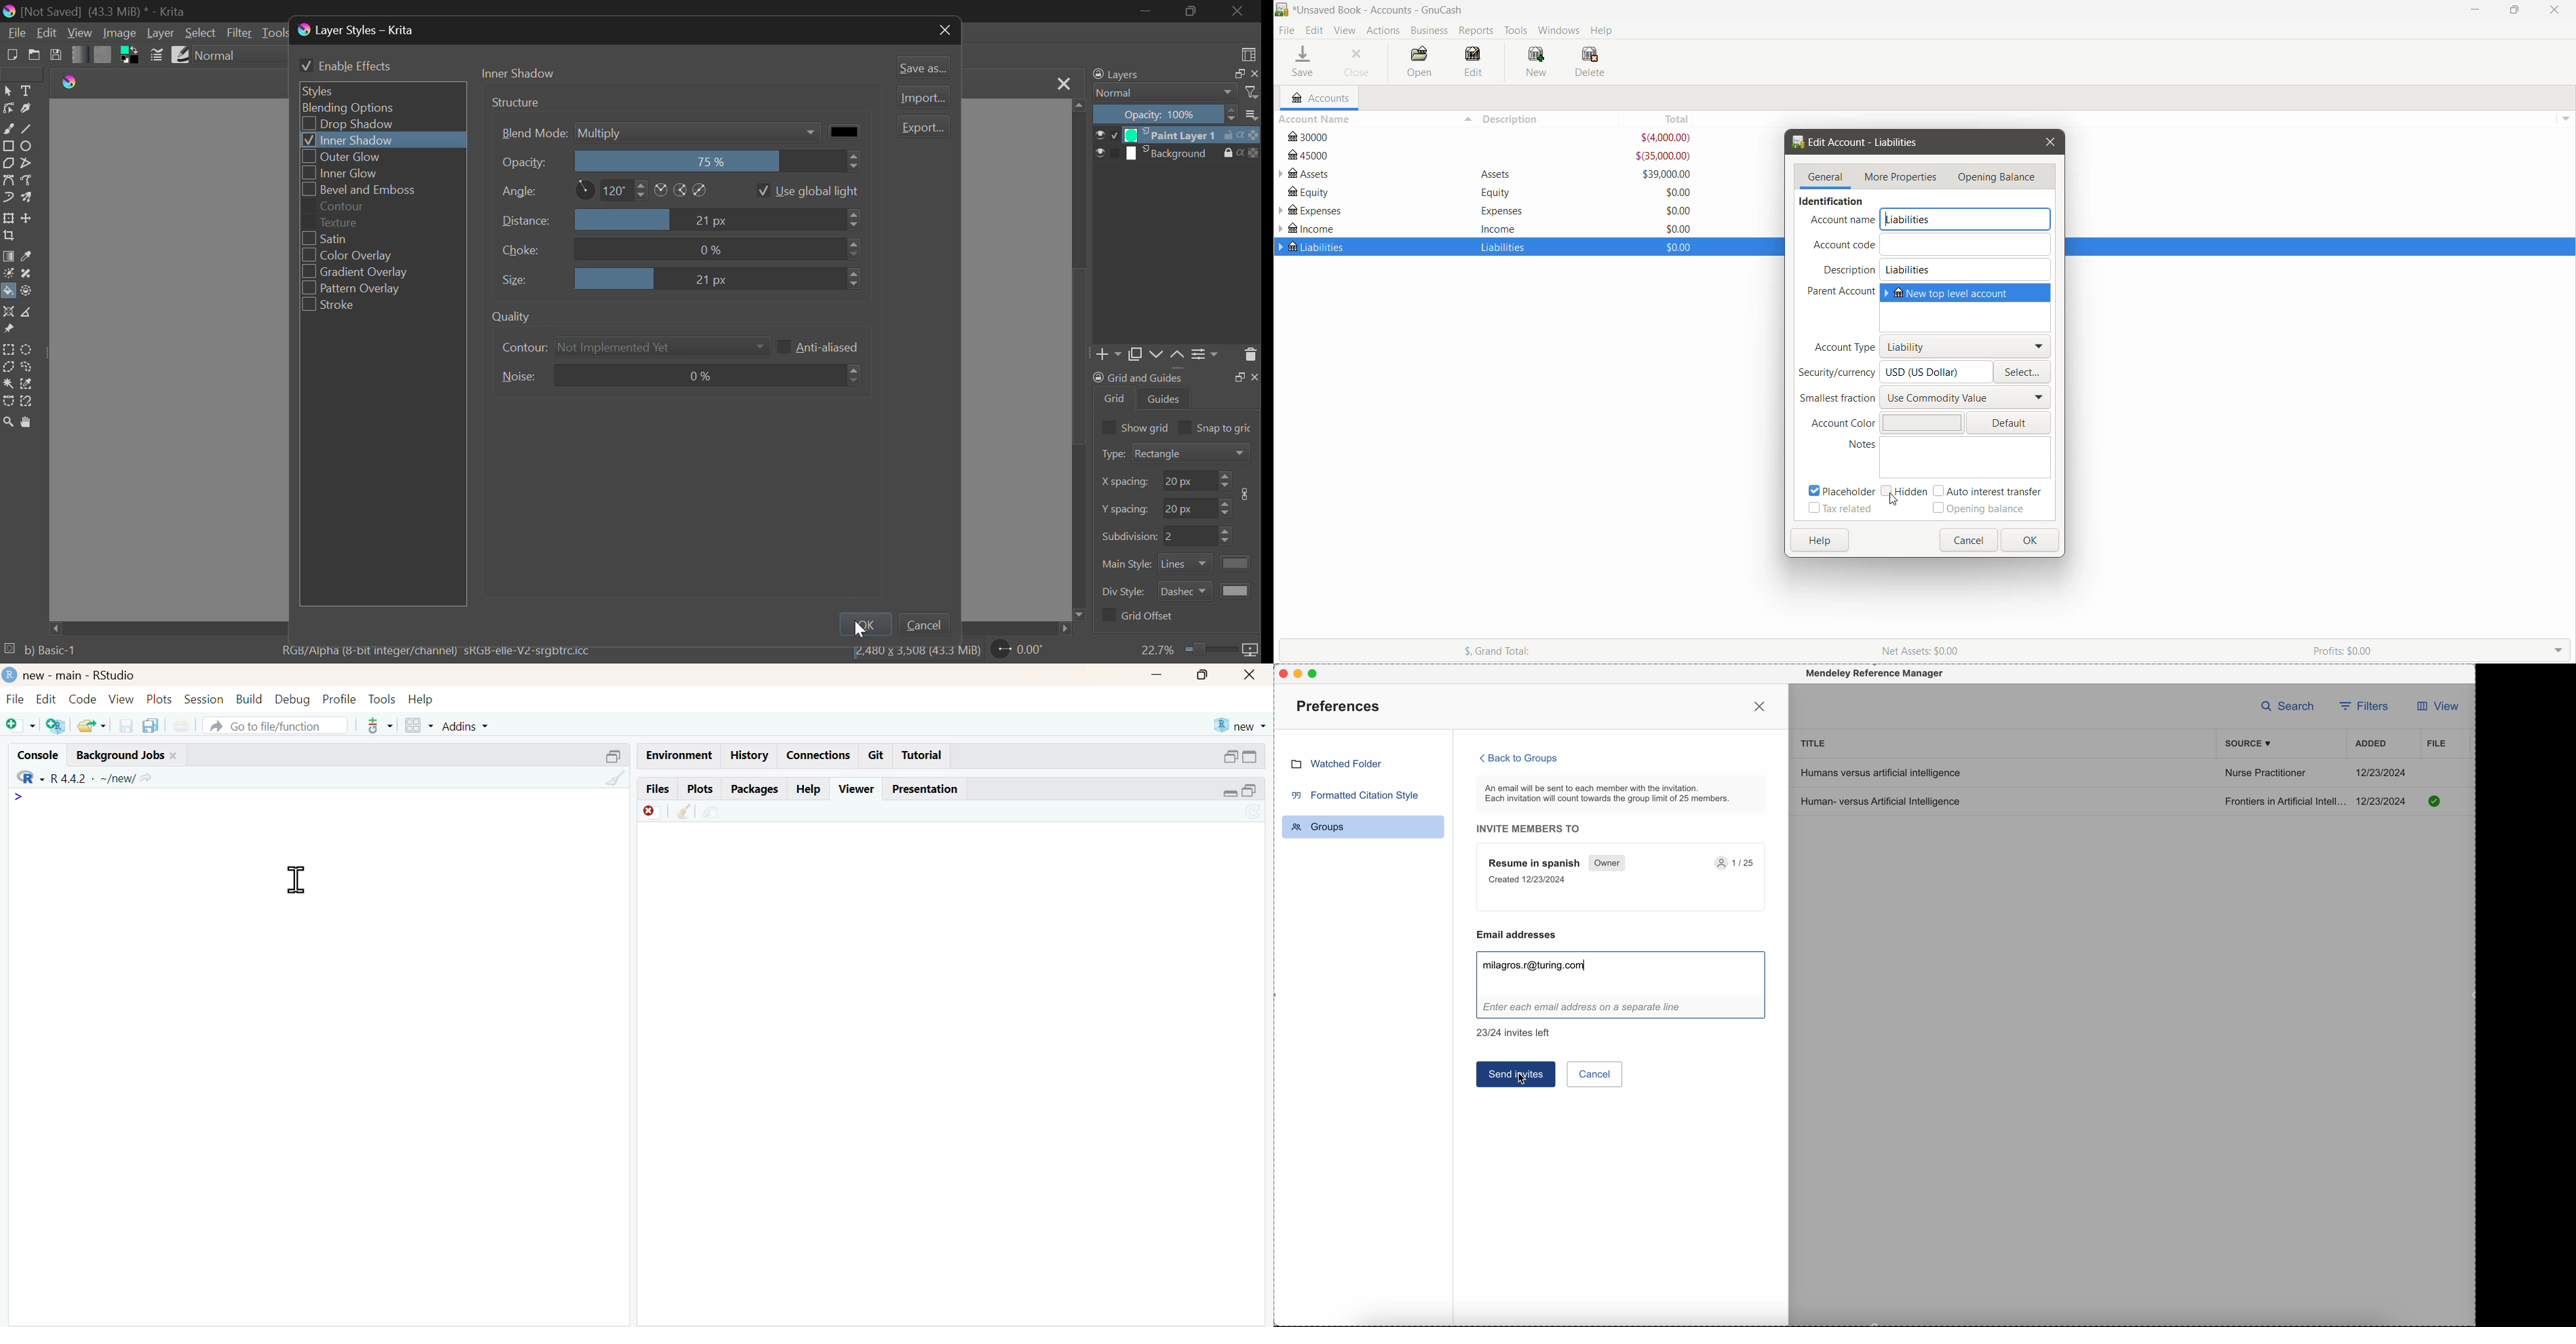 This screenshot has height=1344, width=2576. What do you see at coordinates (2435, 709) in the screenshot?
I see `view` at bounding box center [2435, 709].